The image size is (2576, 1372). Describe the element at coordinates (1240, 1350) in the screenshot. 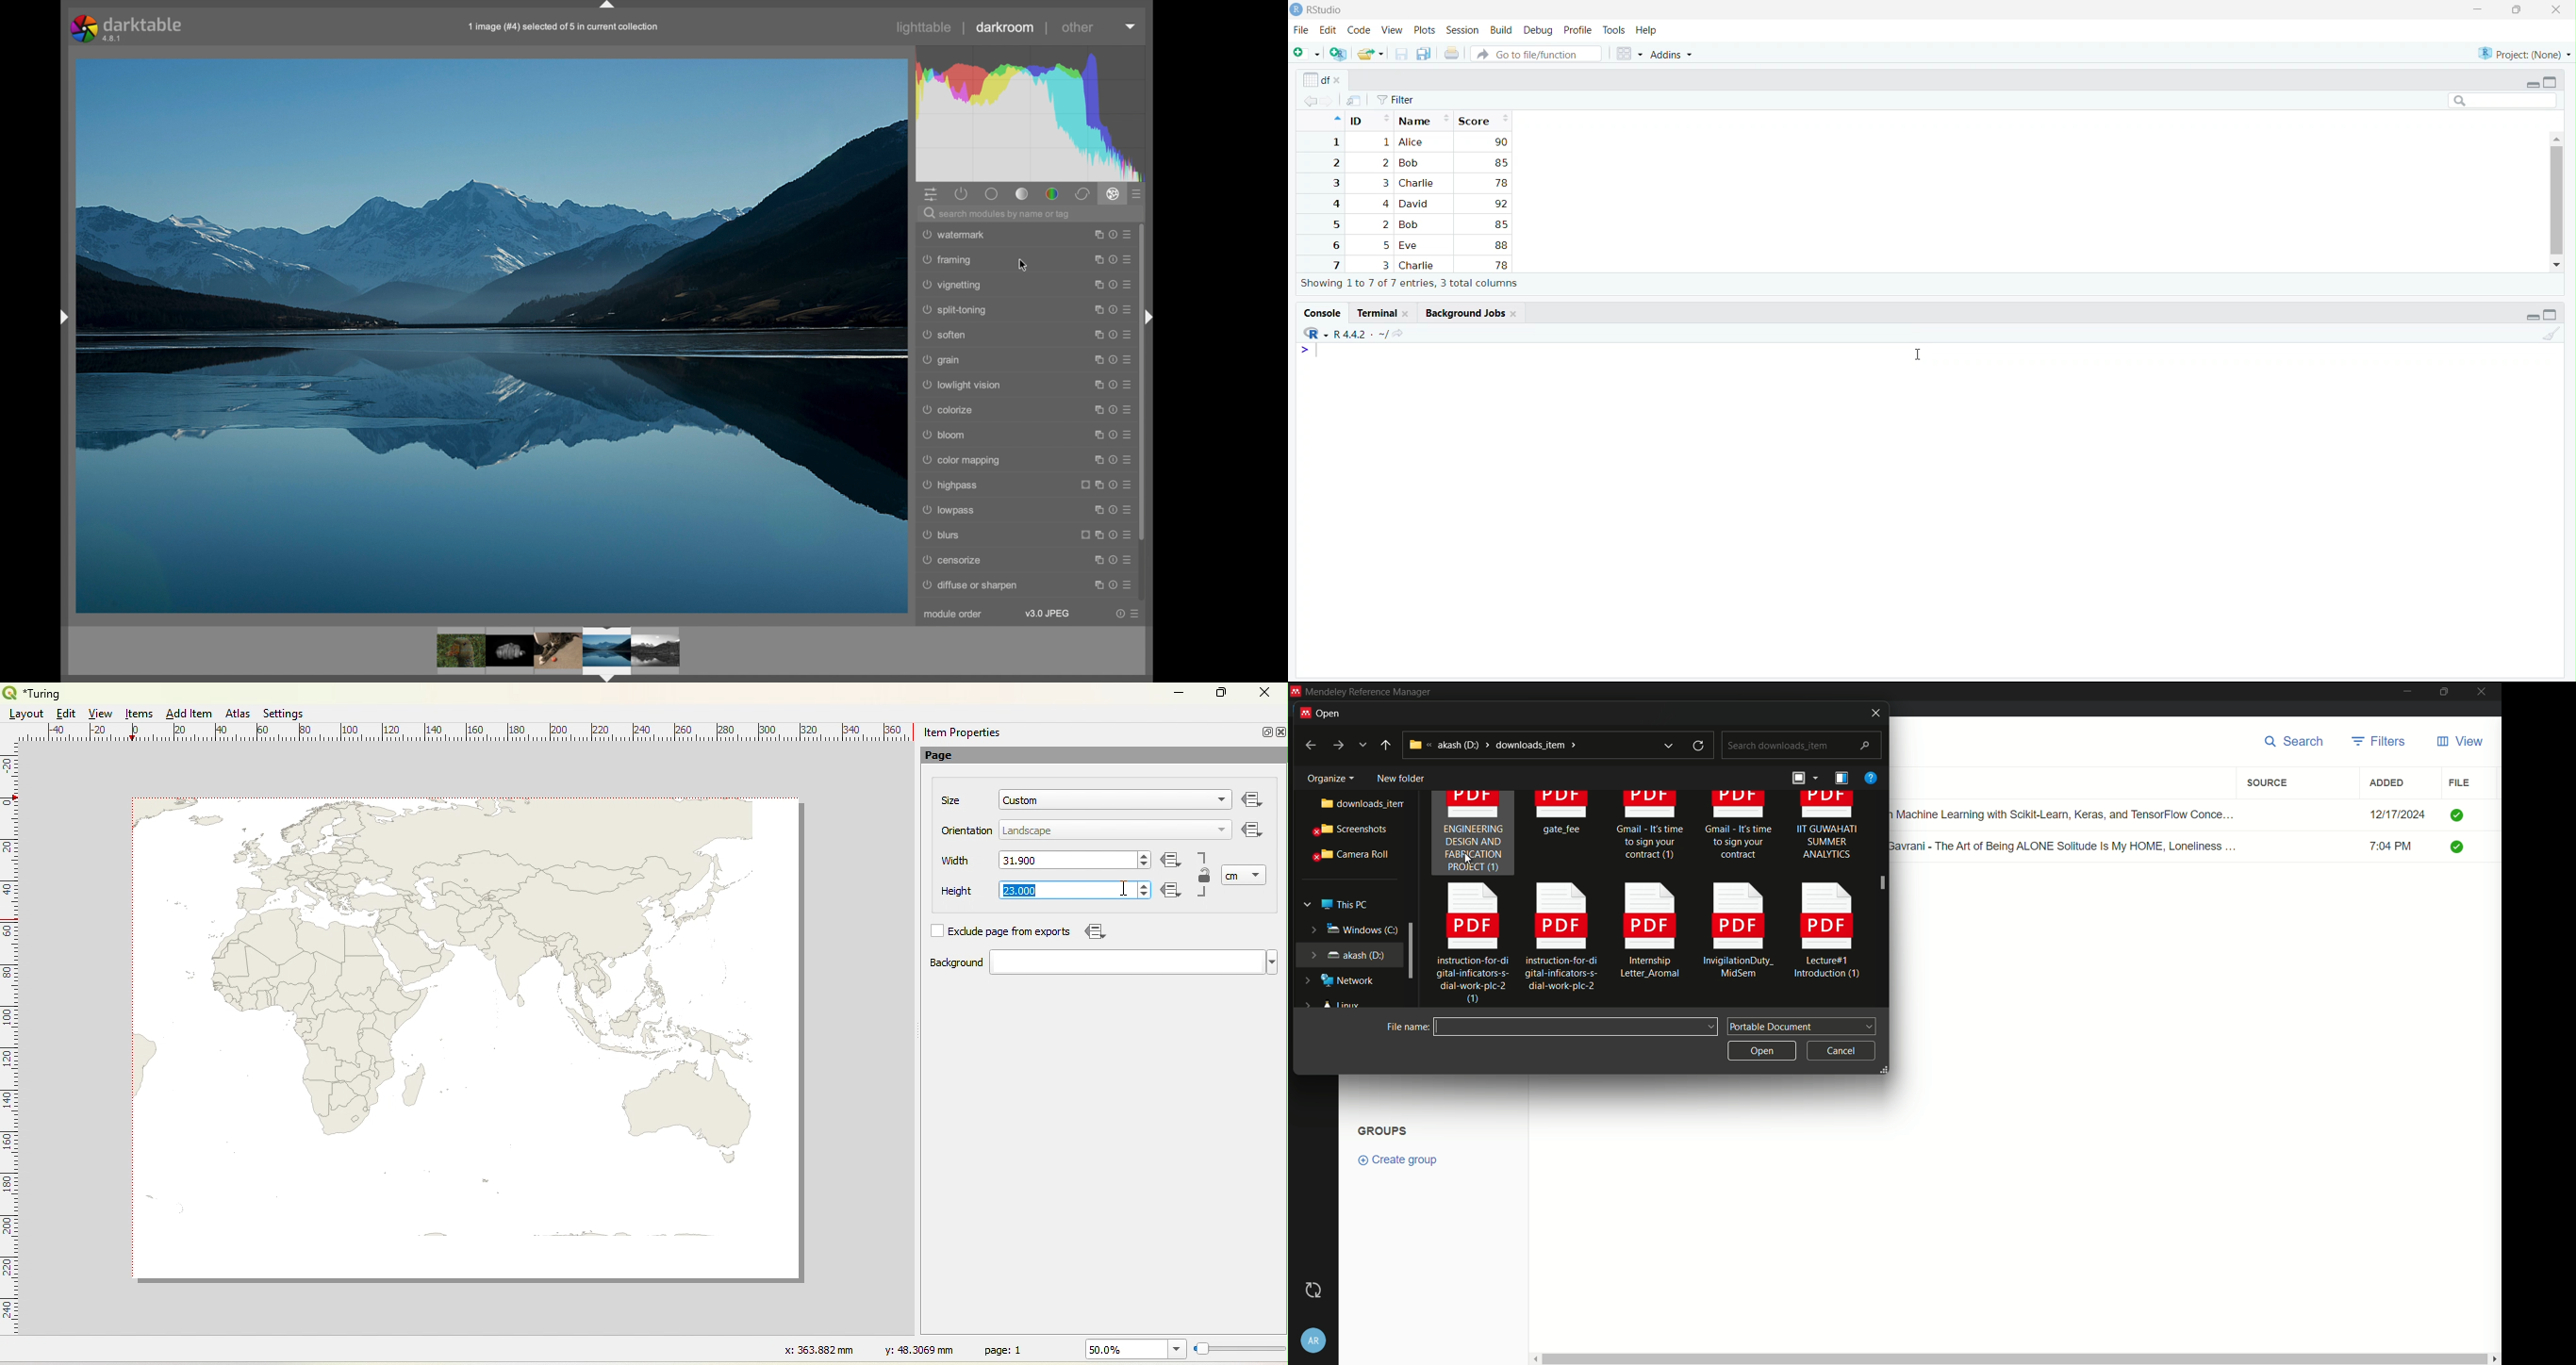

I see `Resize` at that location.